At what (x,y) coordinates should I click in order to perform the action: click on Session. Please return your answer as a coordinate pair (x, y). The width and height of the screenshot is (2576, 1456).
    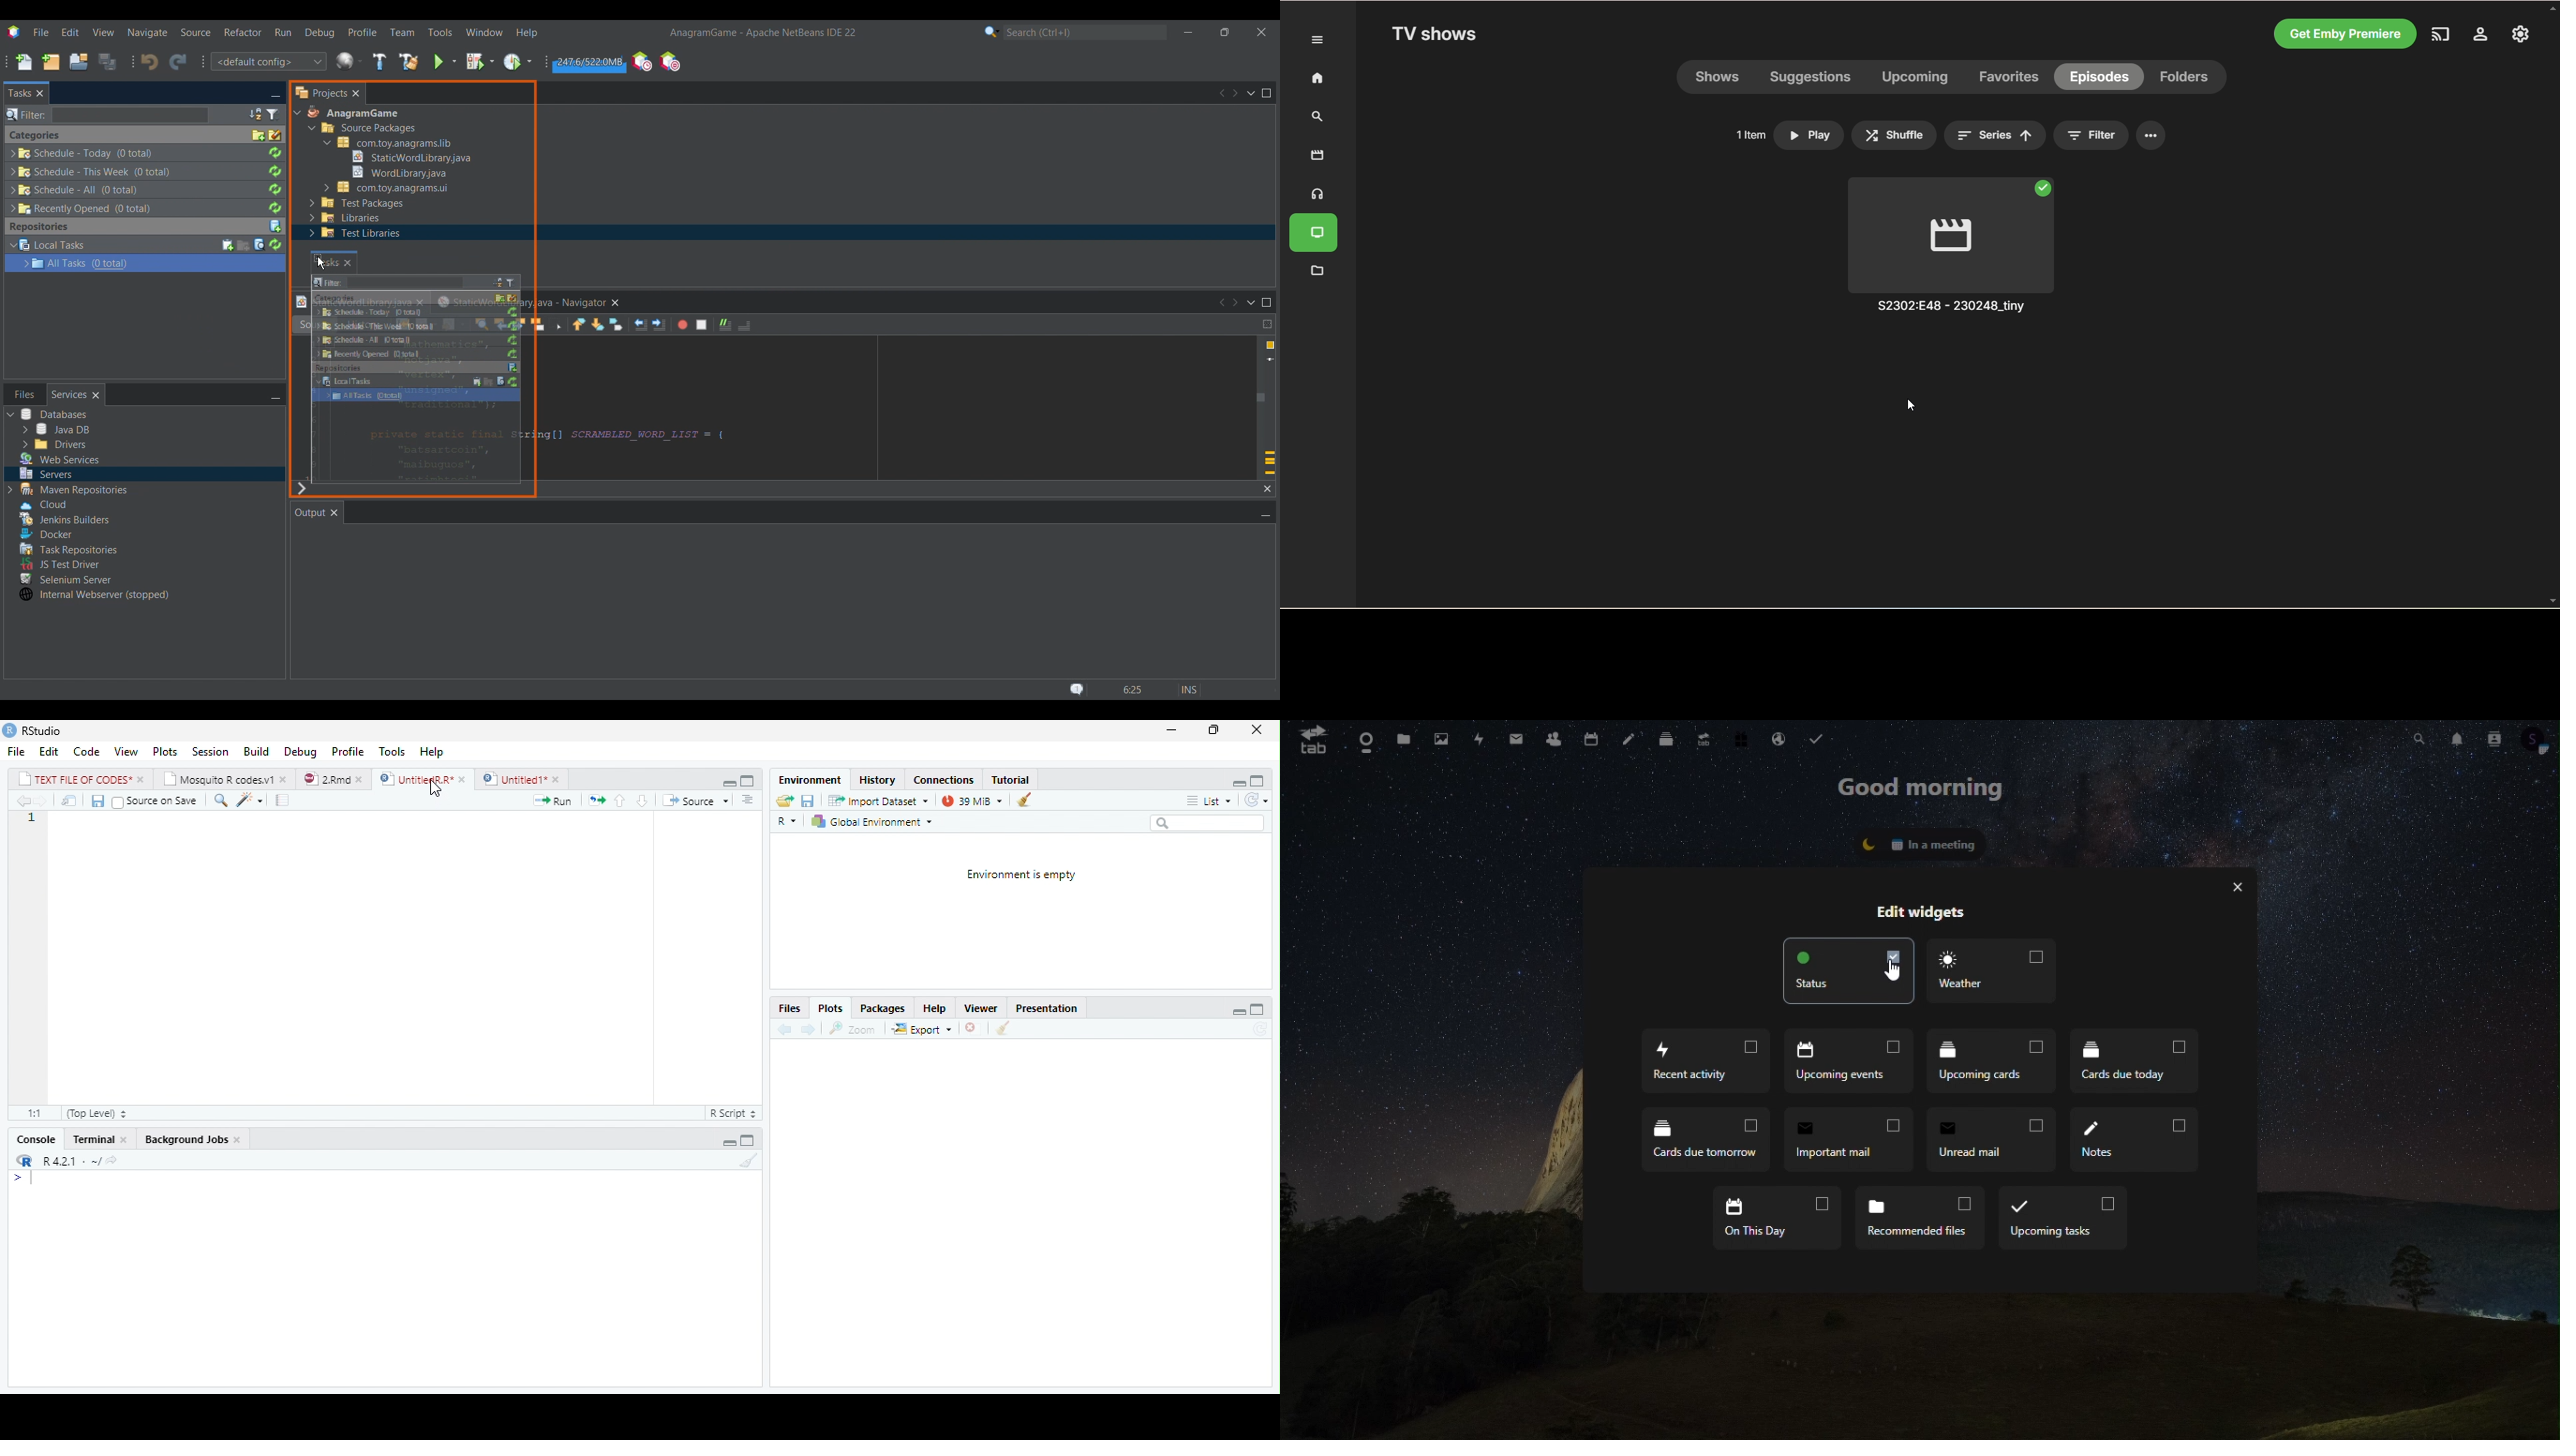
    Looking at the image, I should click on (211, 751).